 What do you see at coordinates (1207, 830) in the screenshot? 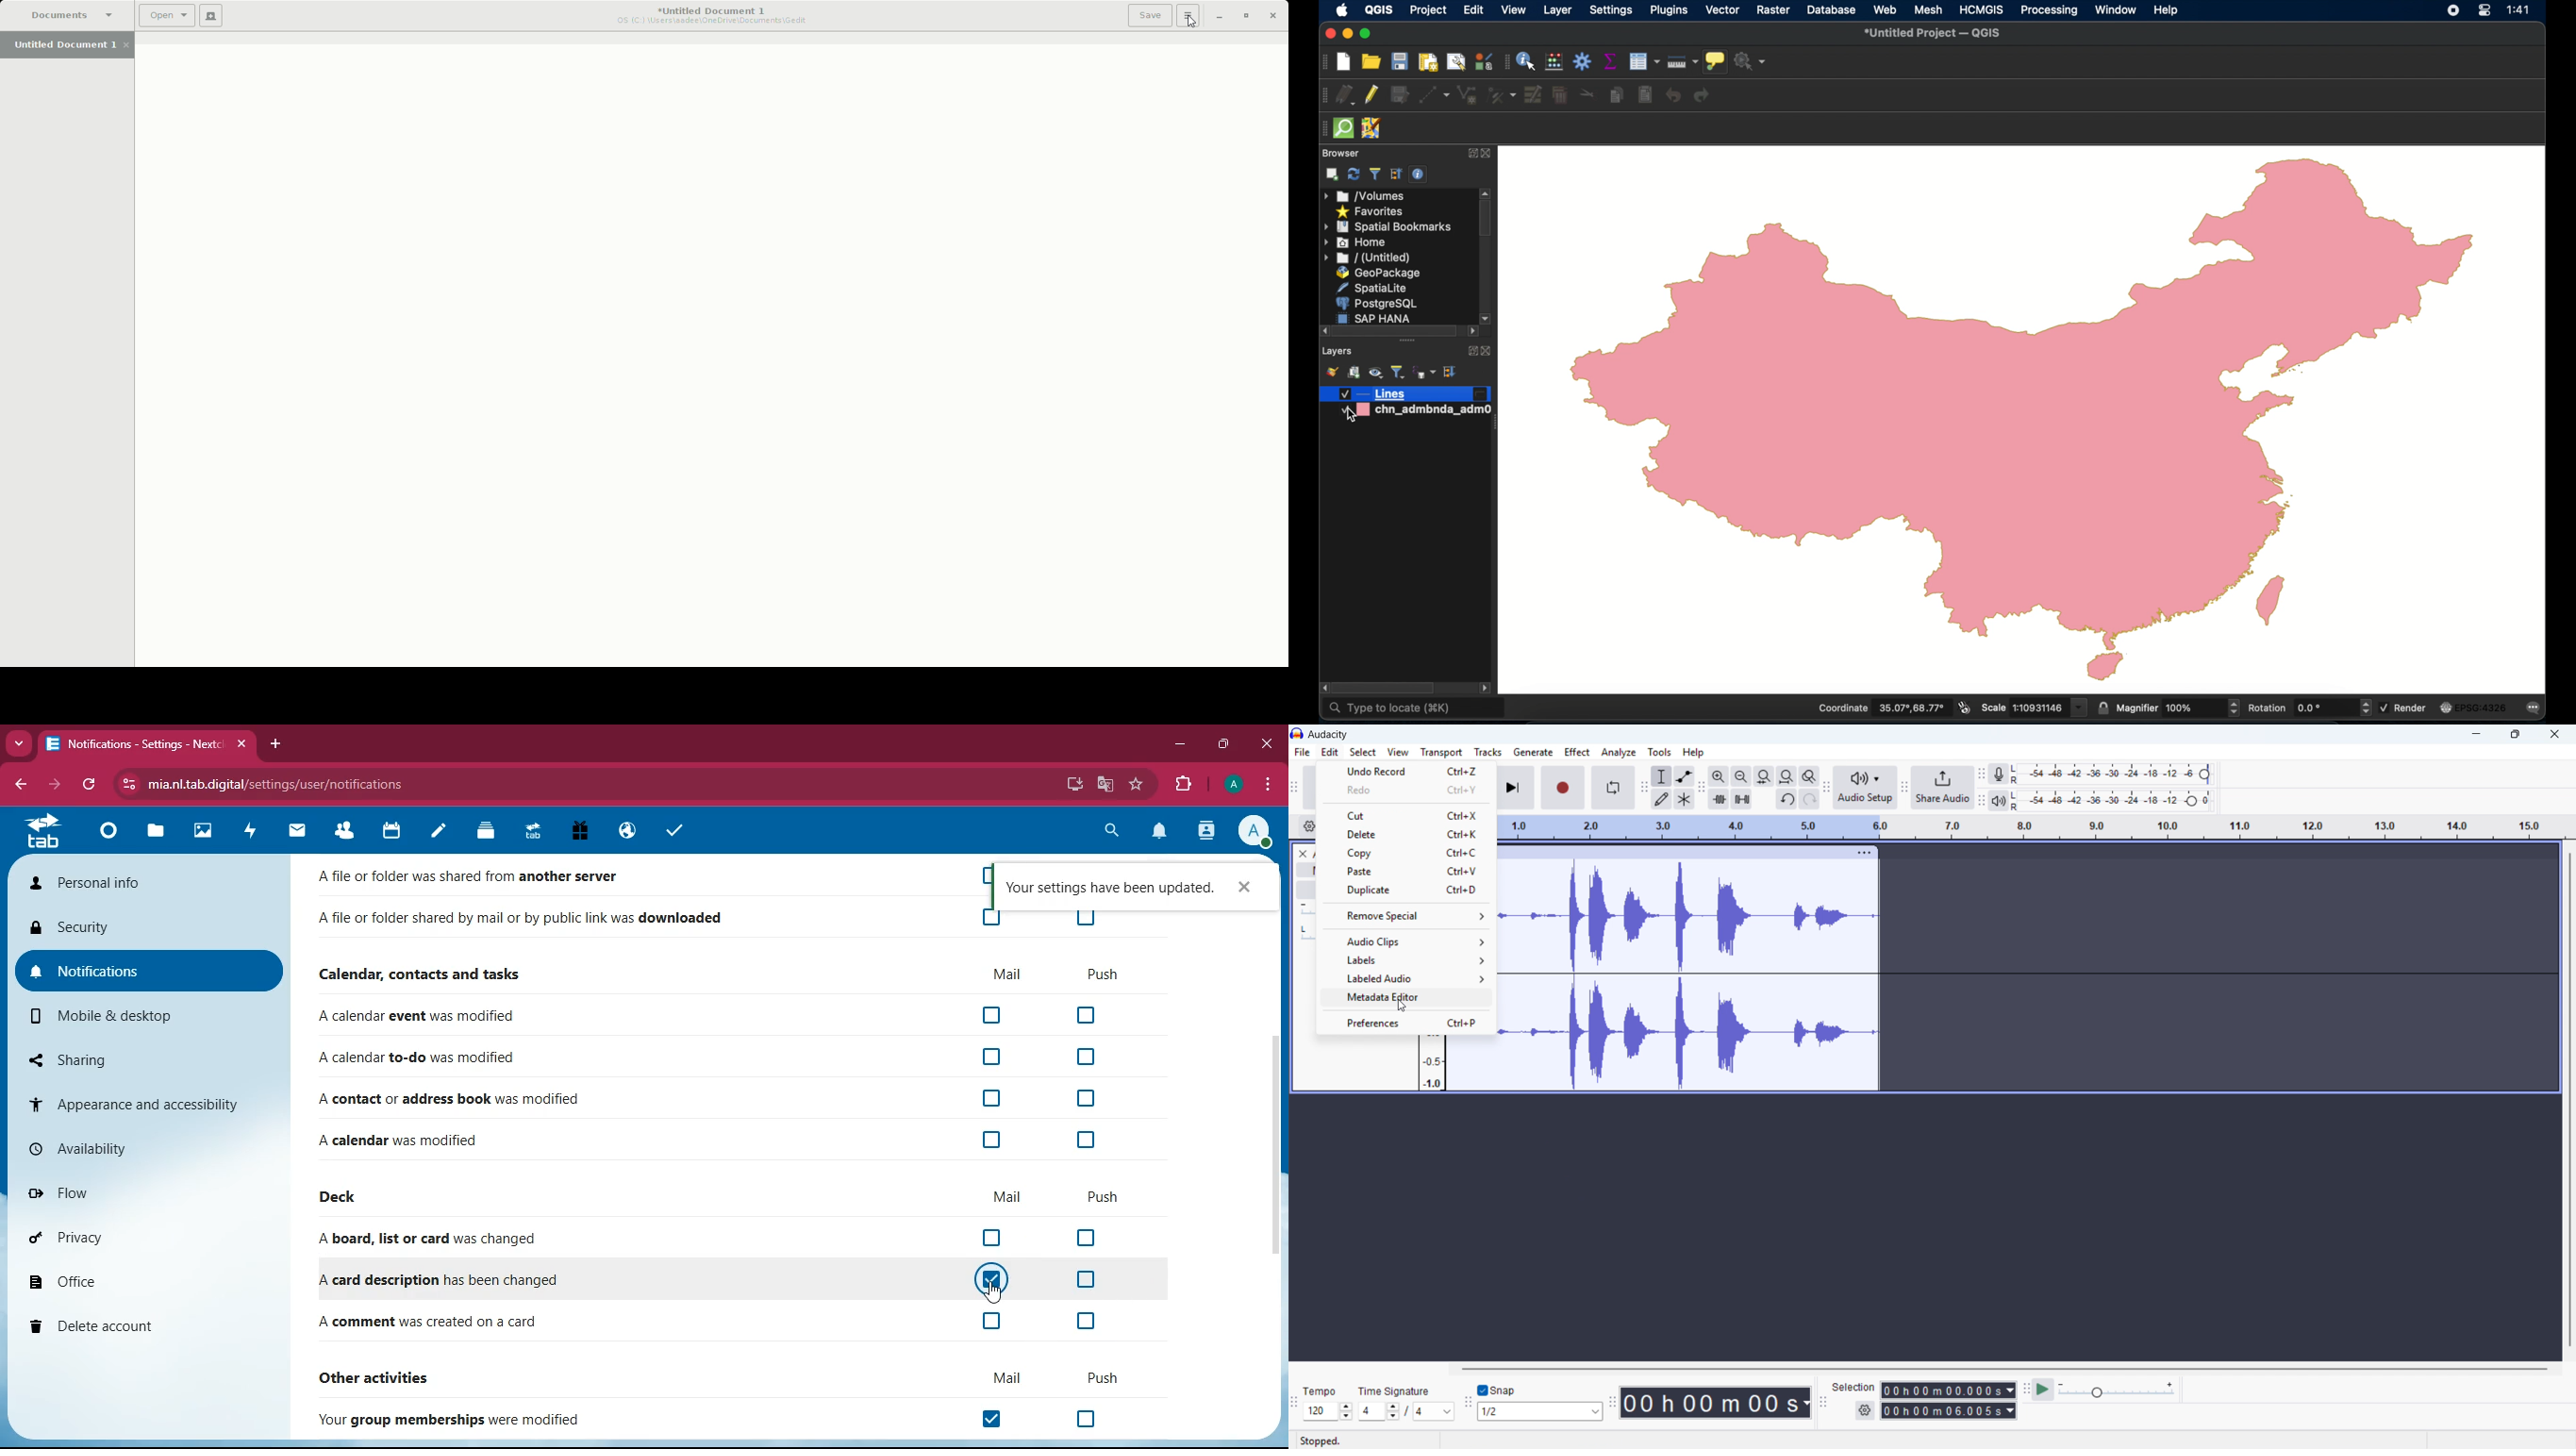
I see `activity` at bounding box center [1207, 830].